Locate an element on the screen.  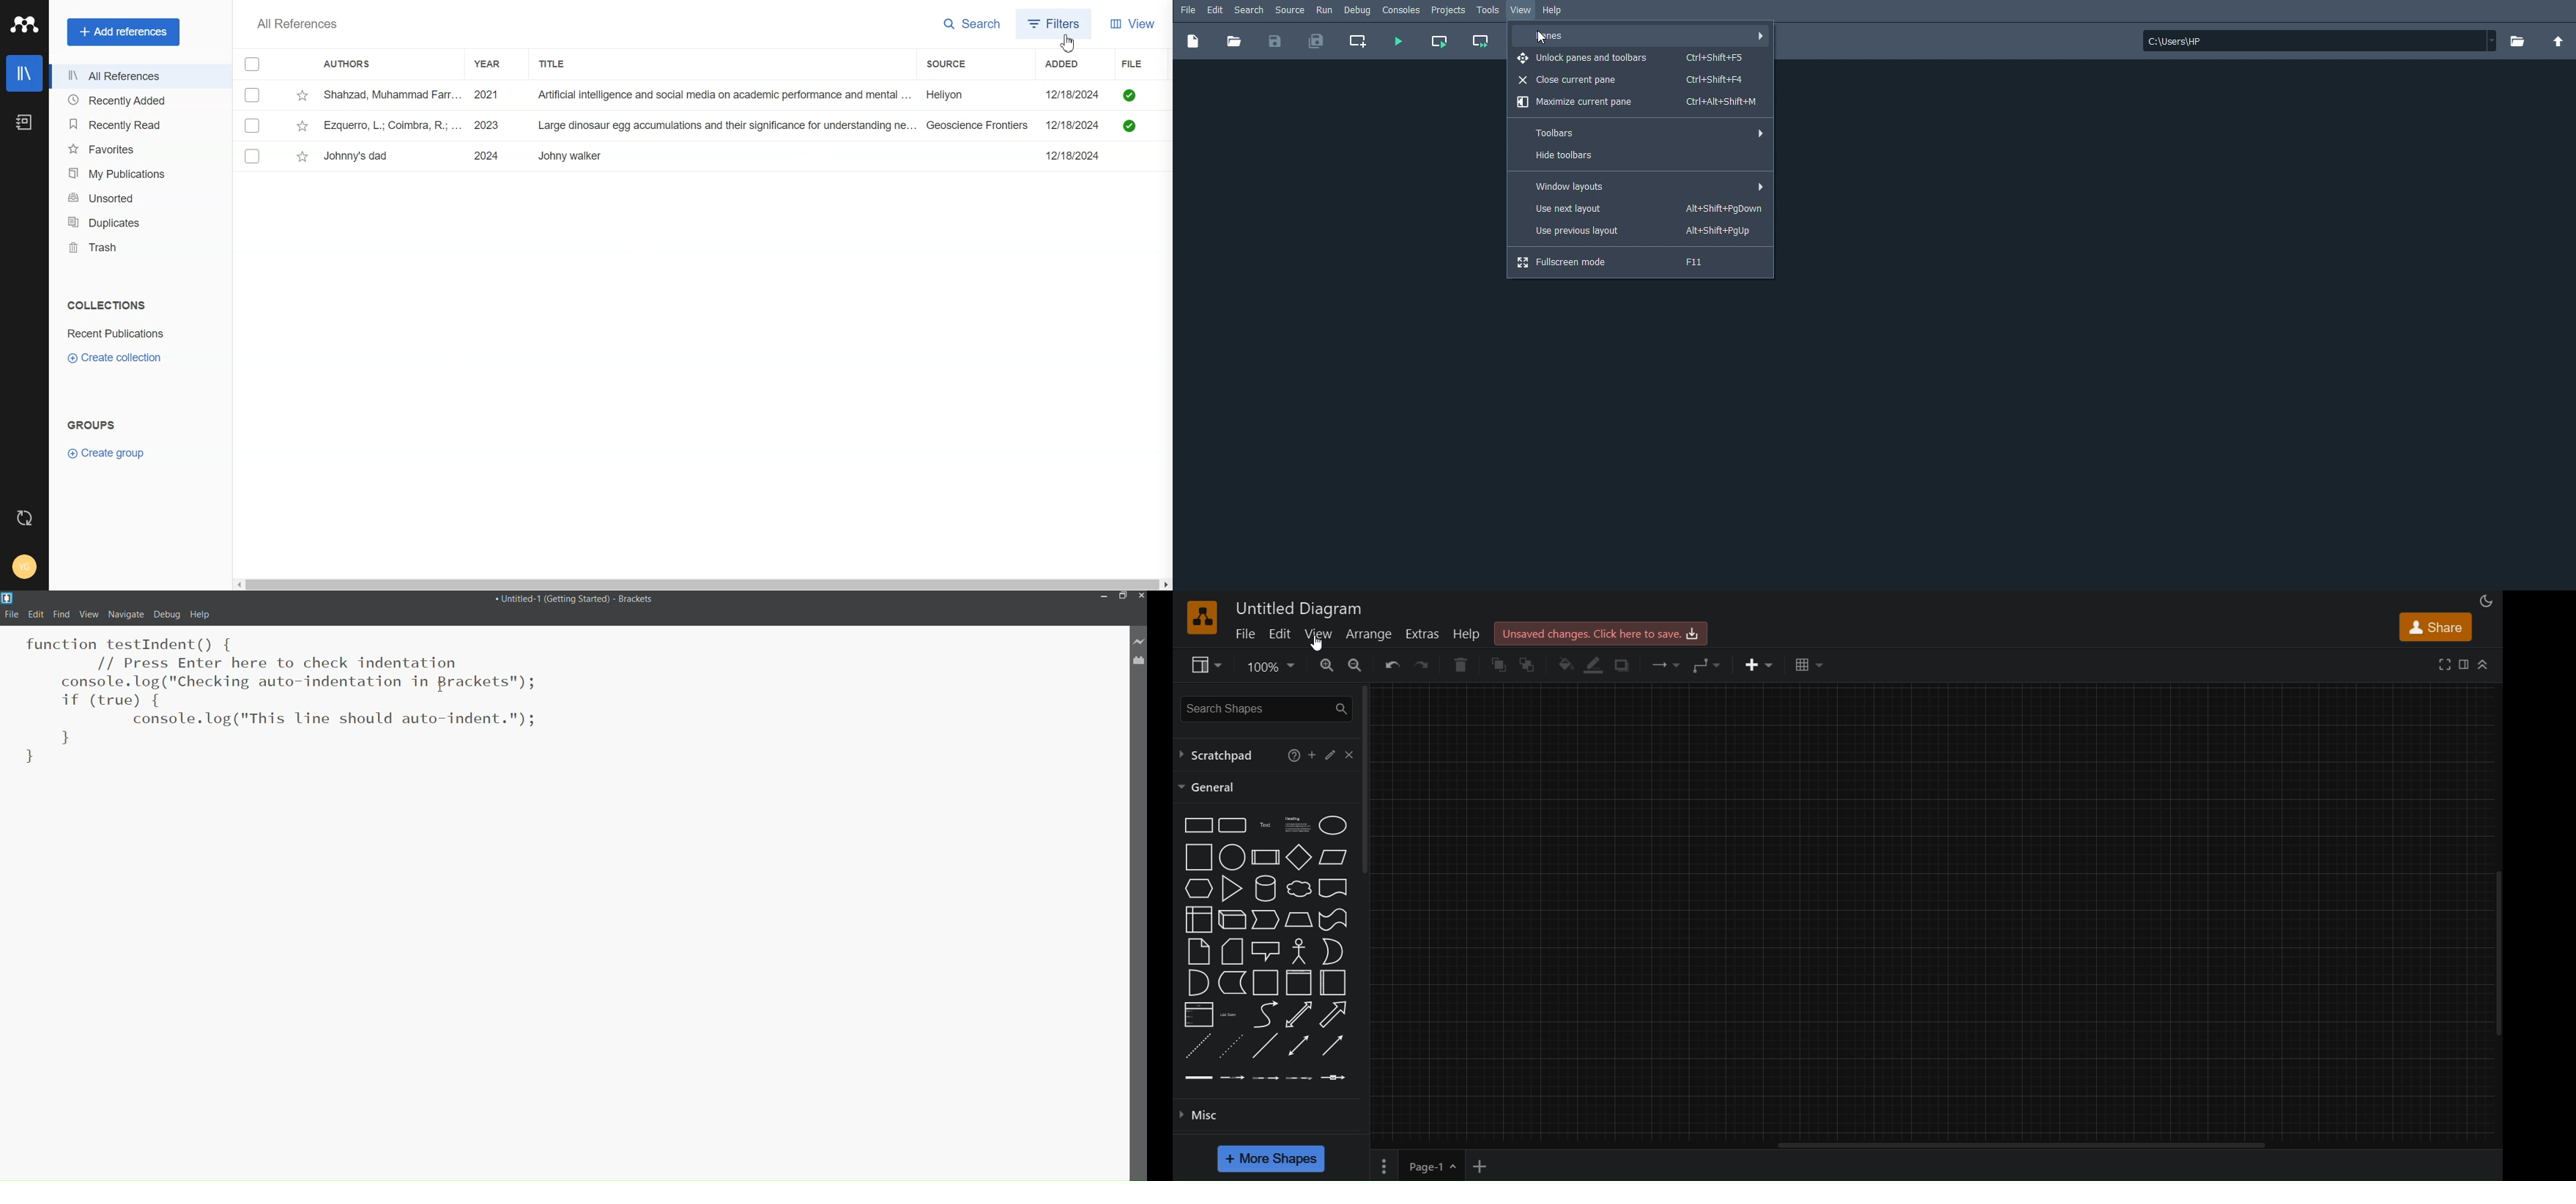
zoom out is located at coordinates (1356, 665).